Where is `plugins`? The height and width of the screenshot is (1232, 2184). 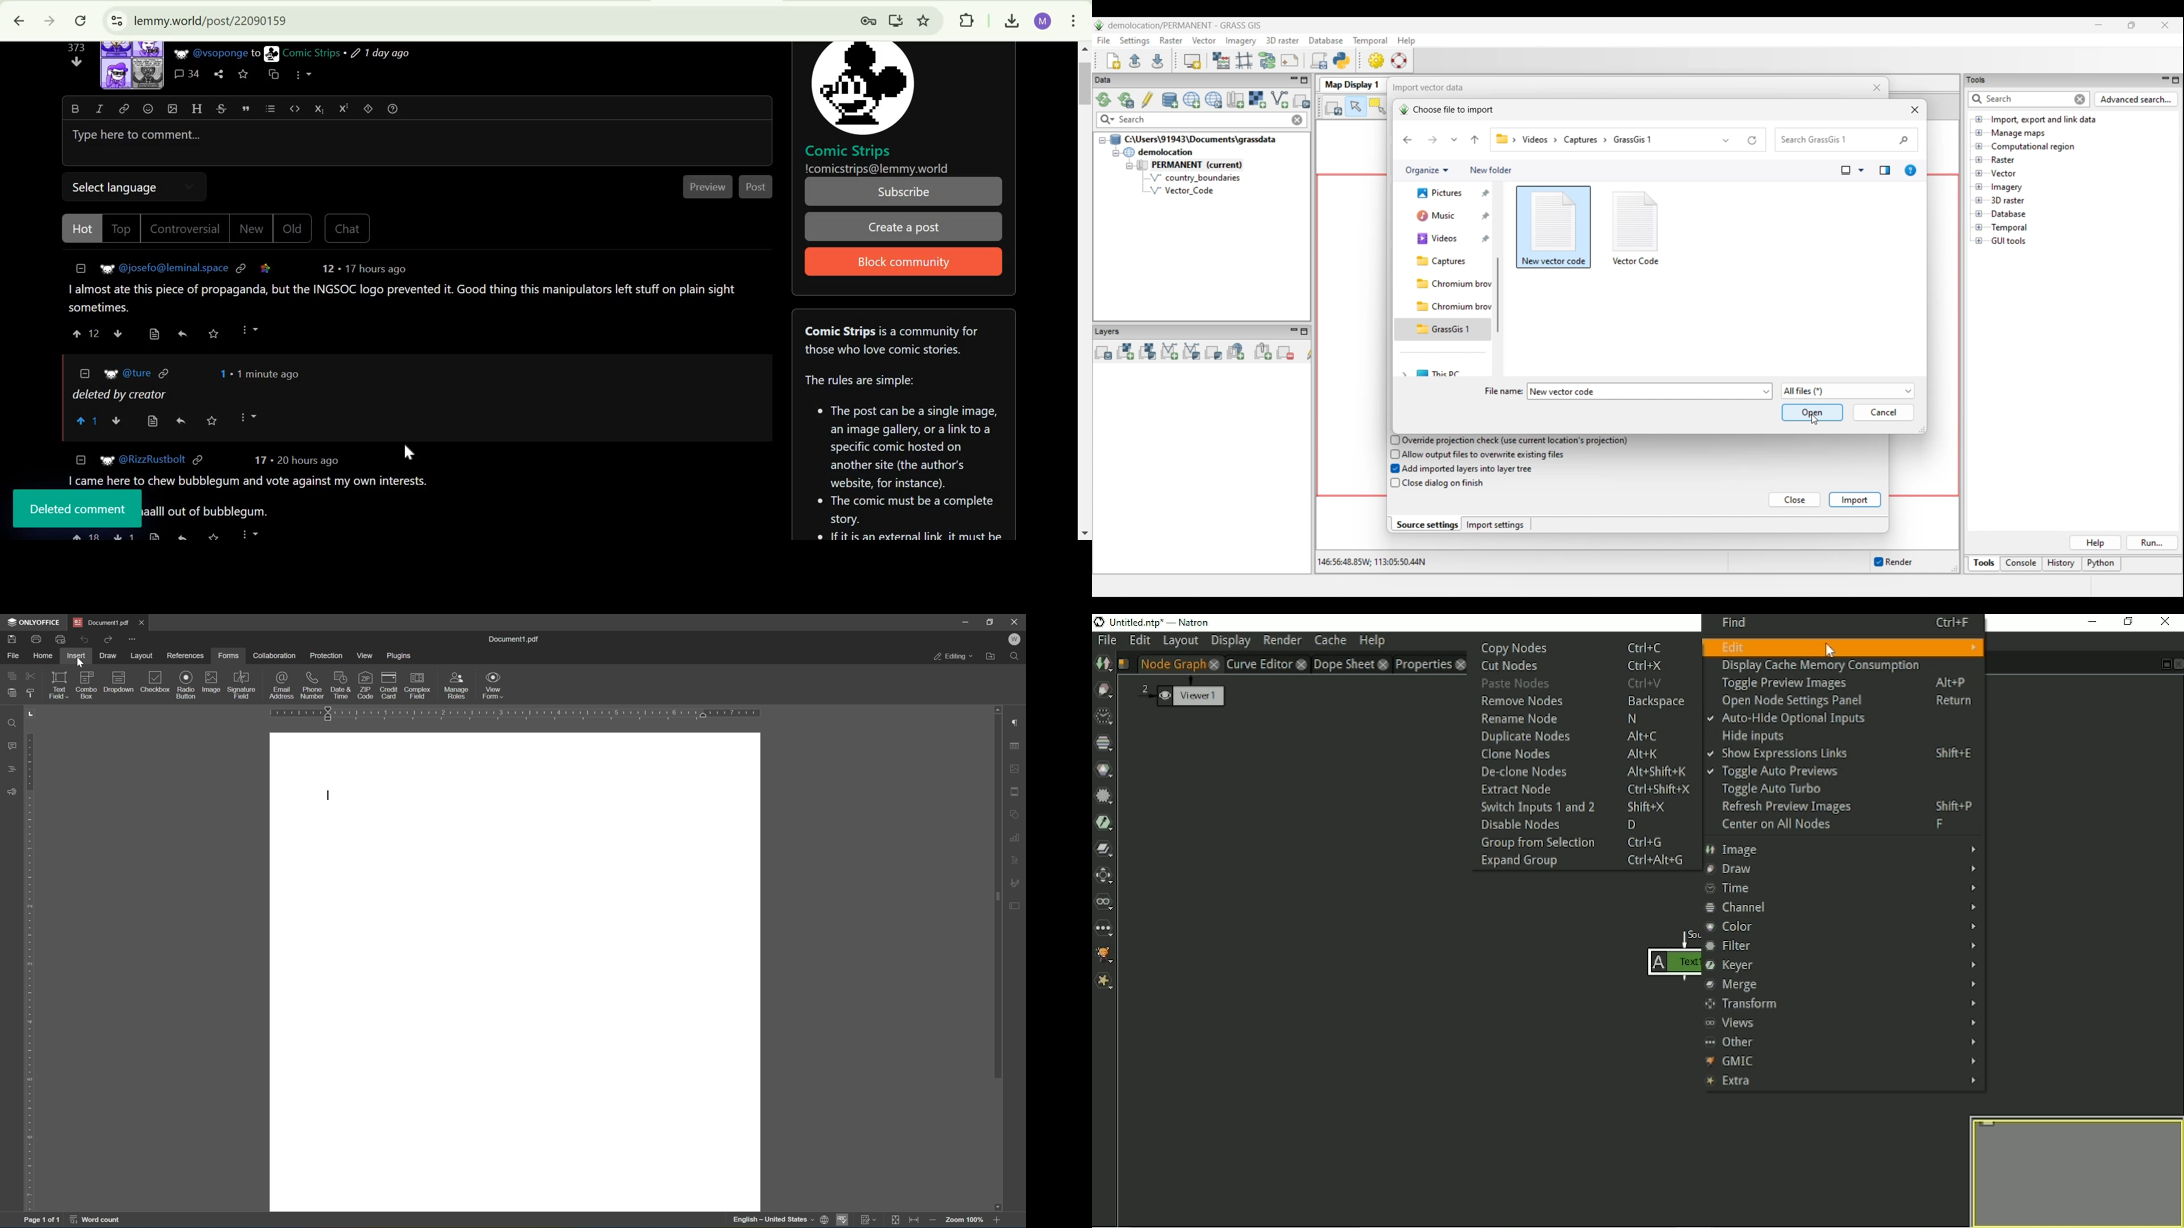
plugins is located at coordinates (400, 654).